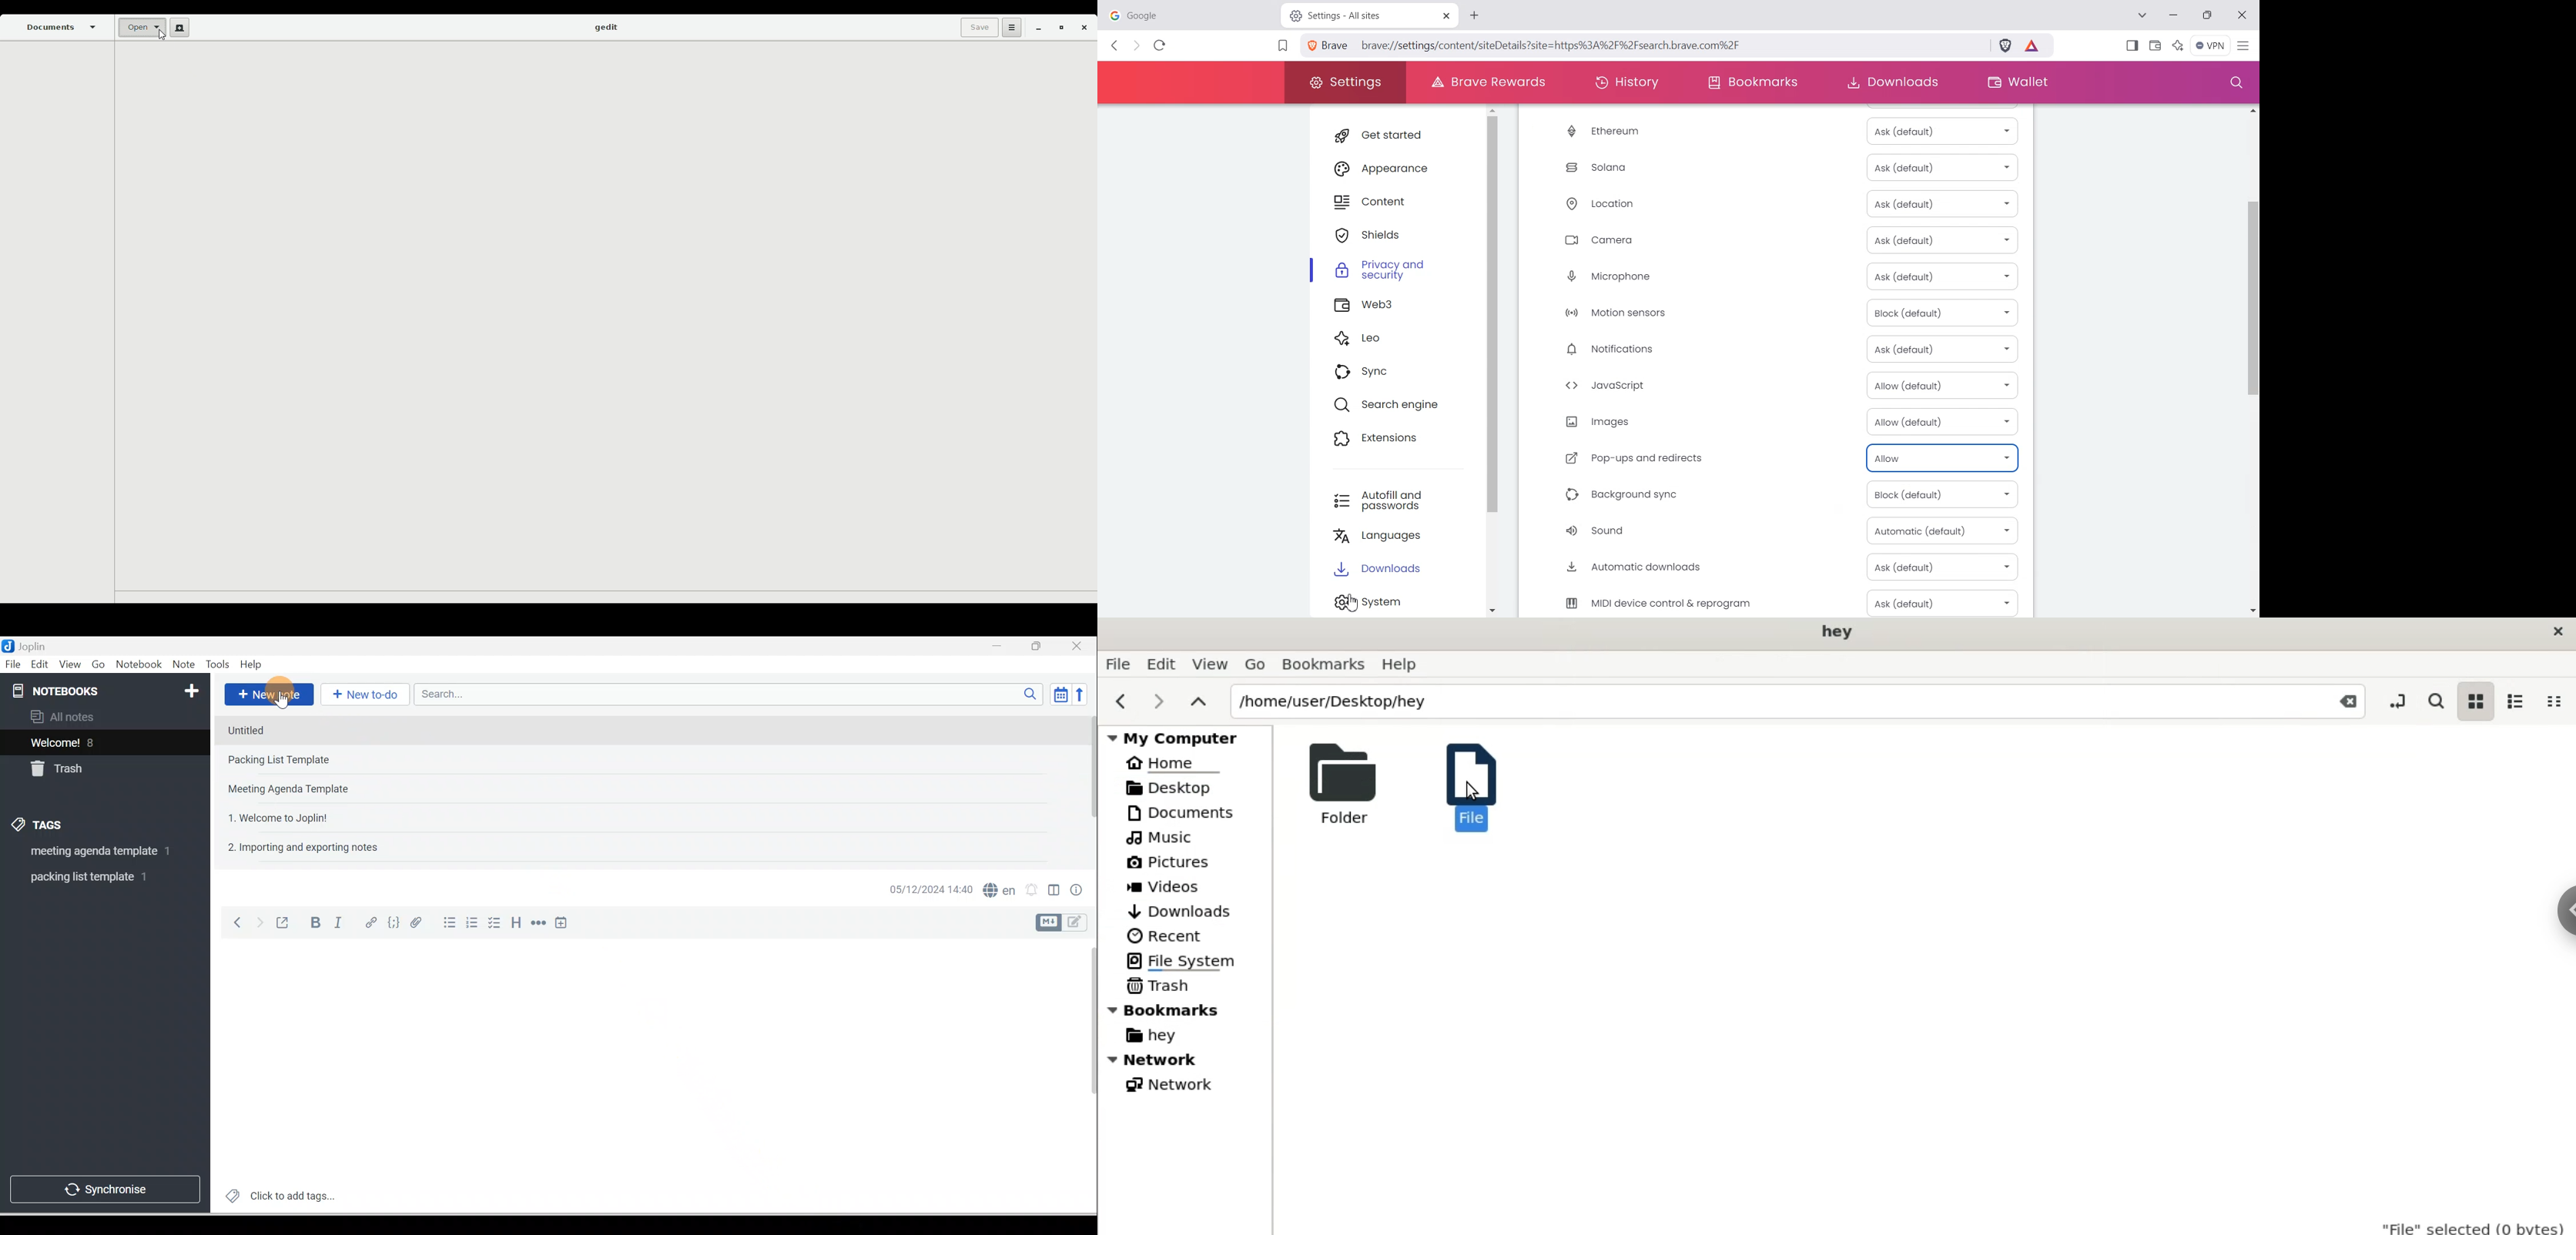  I want to click on Hyperlink, so click(370, 923).